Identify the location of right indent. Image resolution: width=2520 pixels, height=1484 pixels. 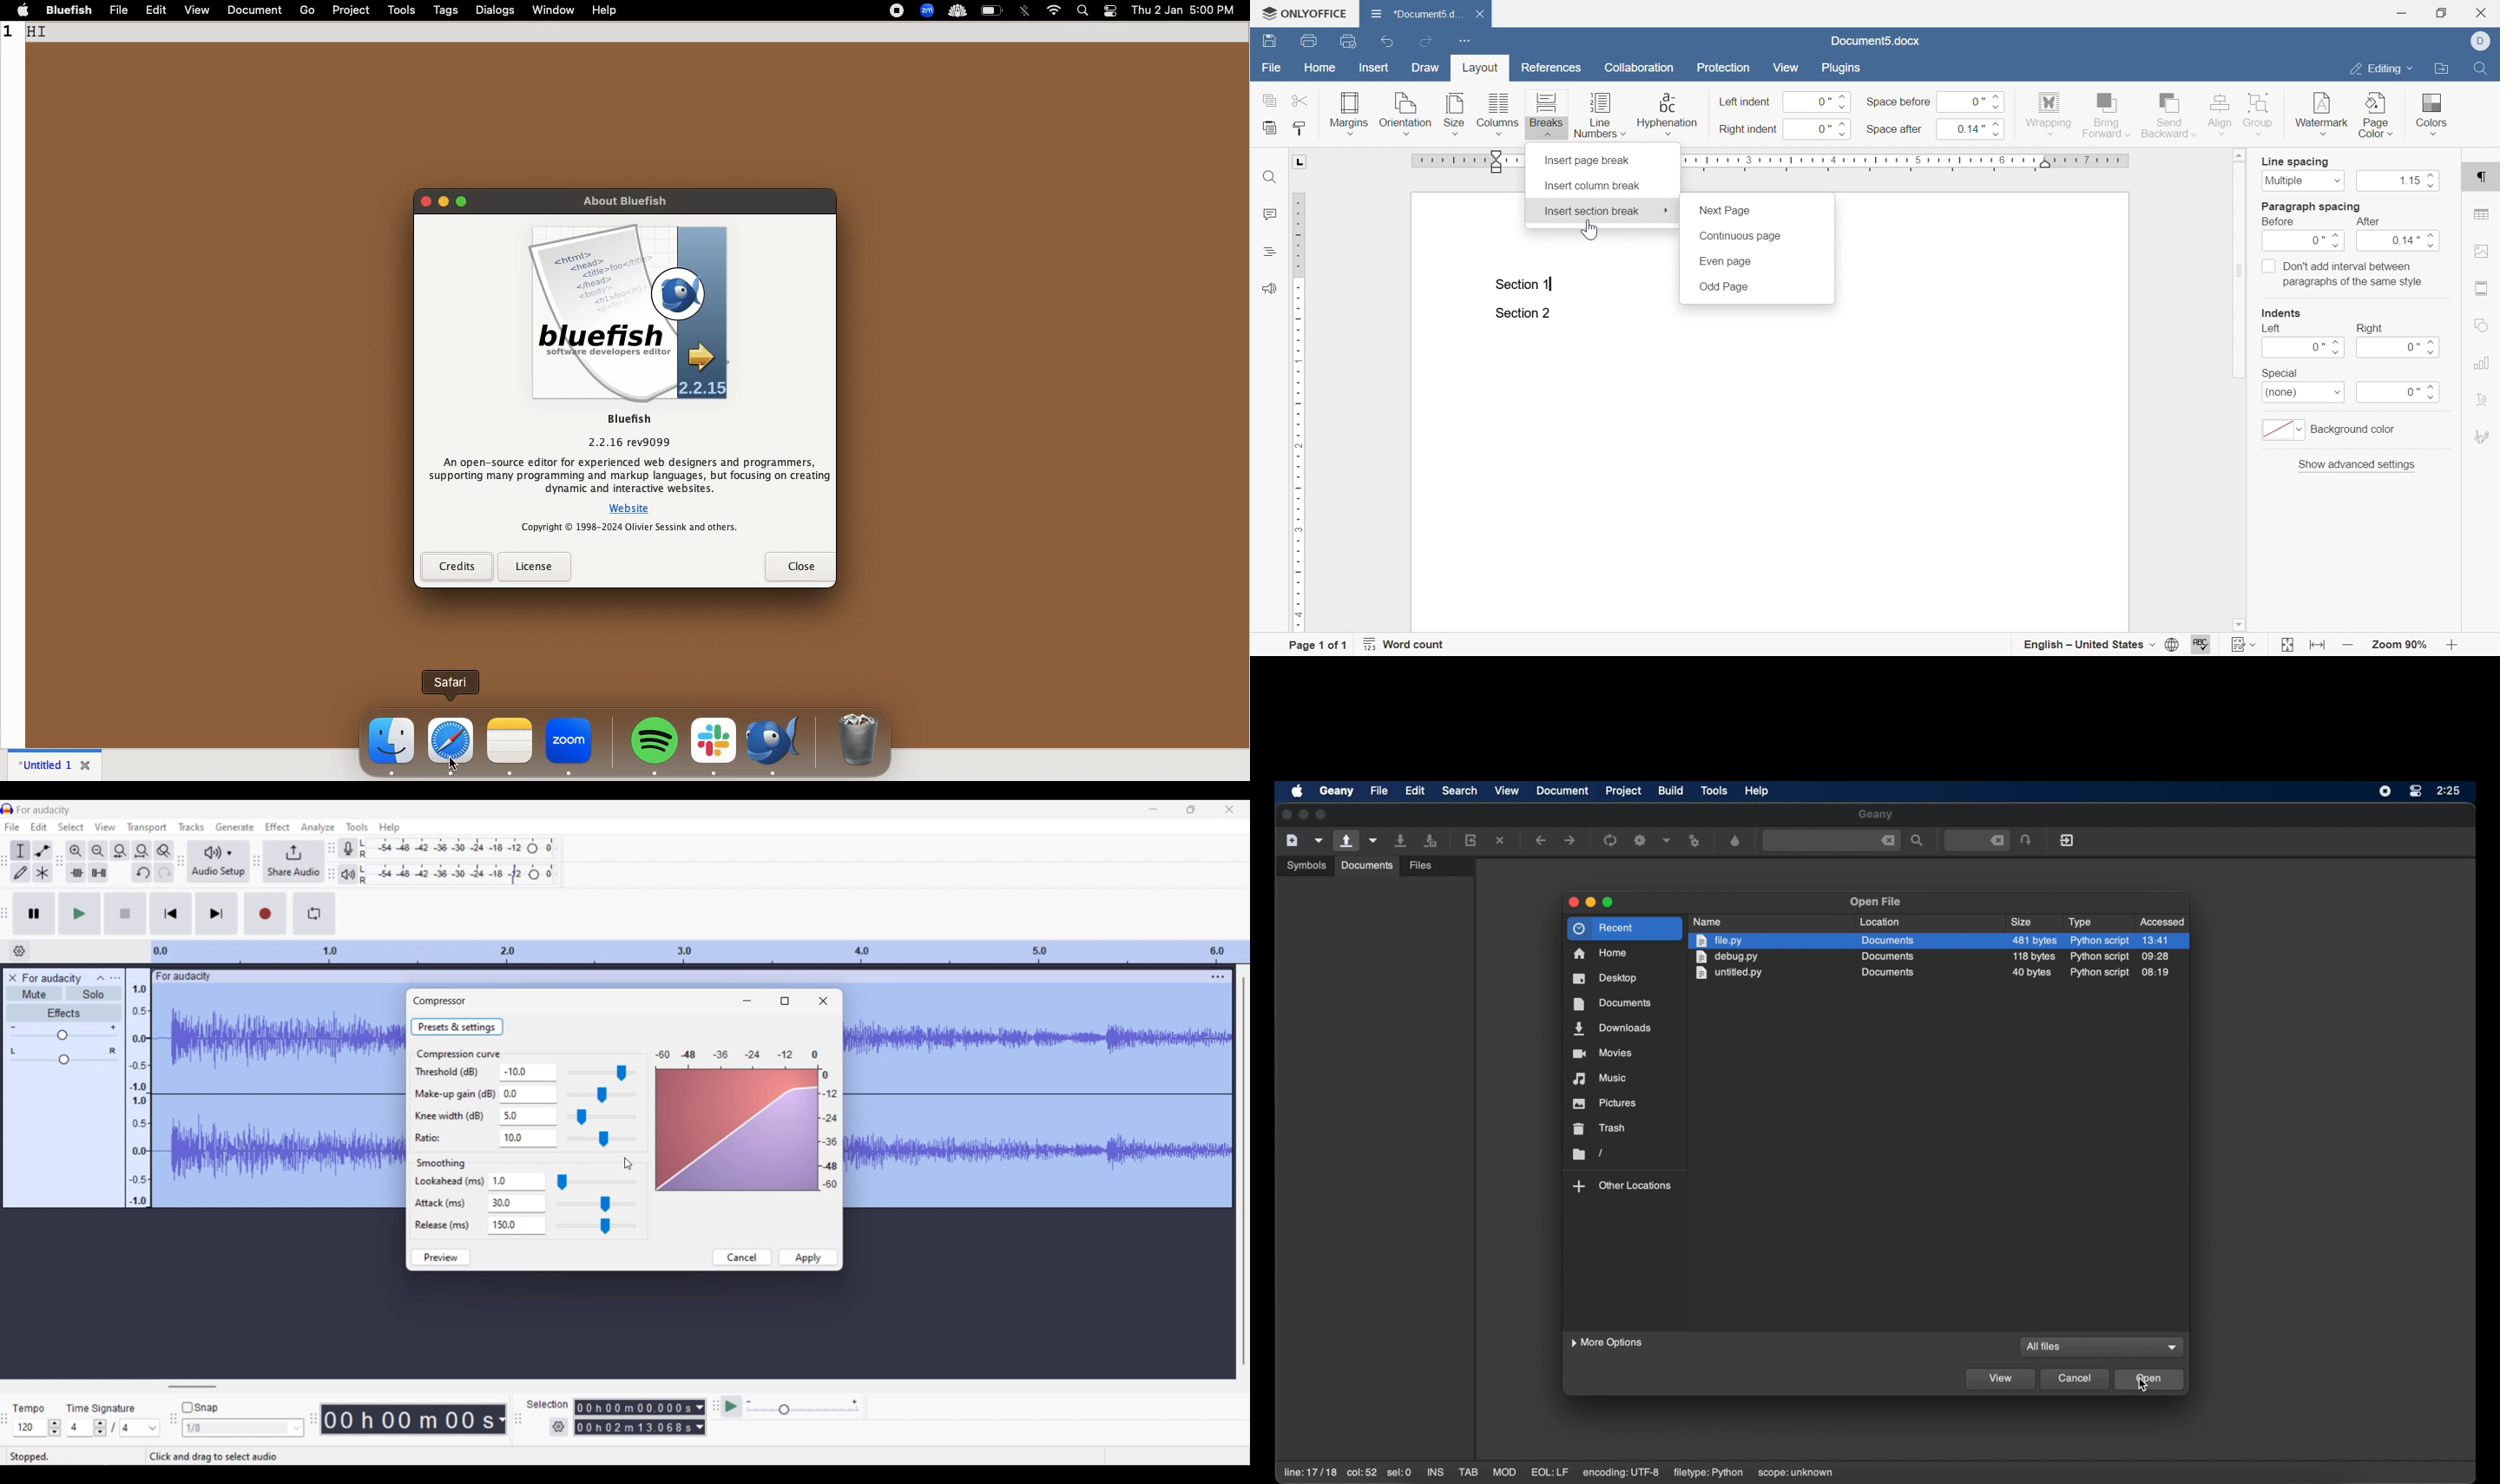
(1749, 130).